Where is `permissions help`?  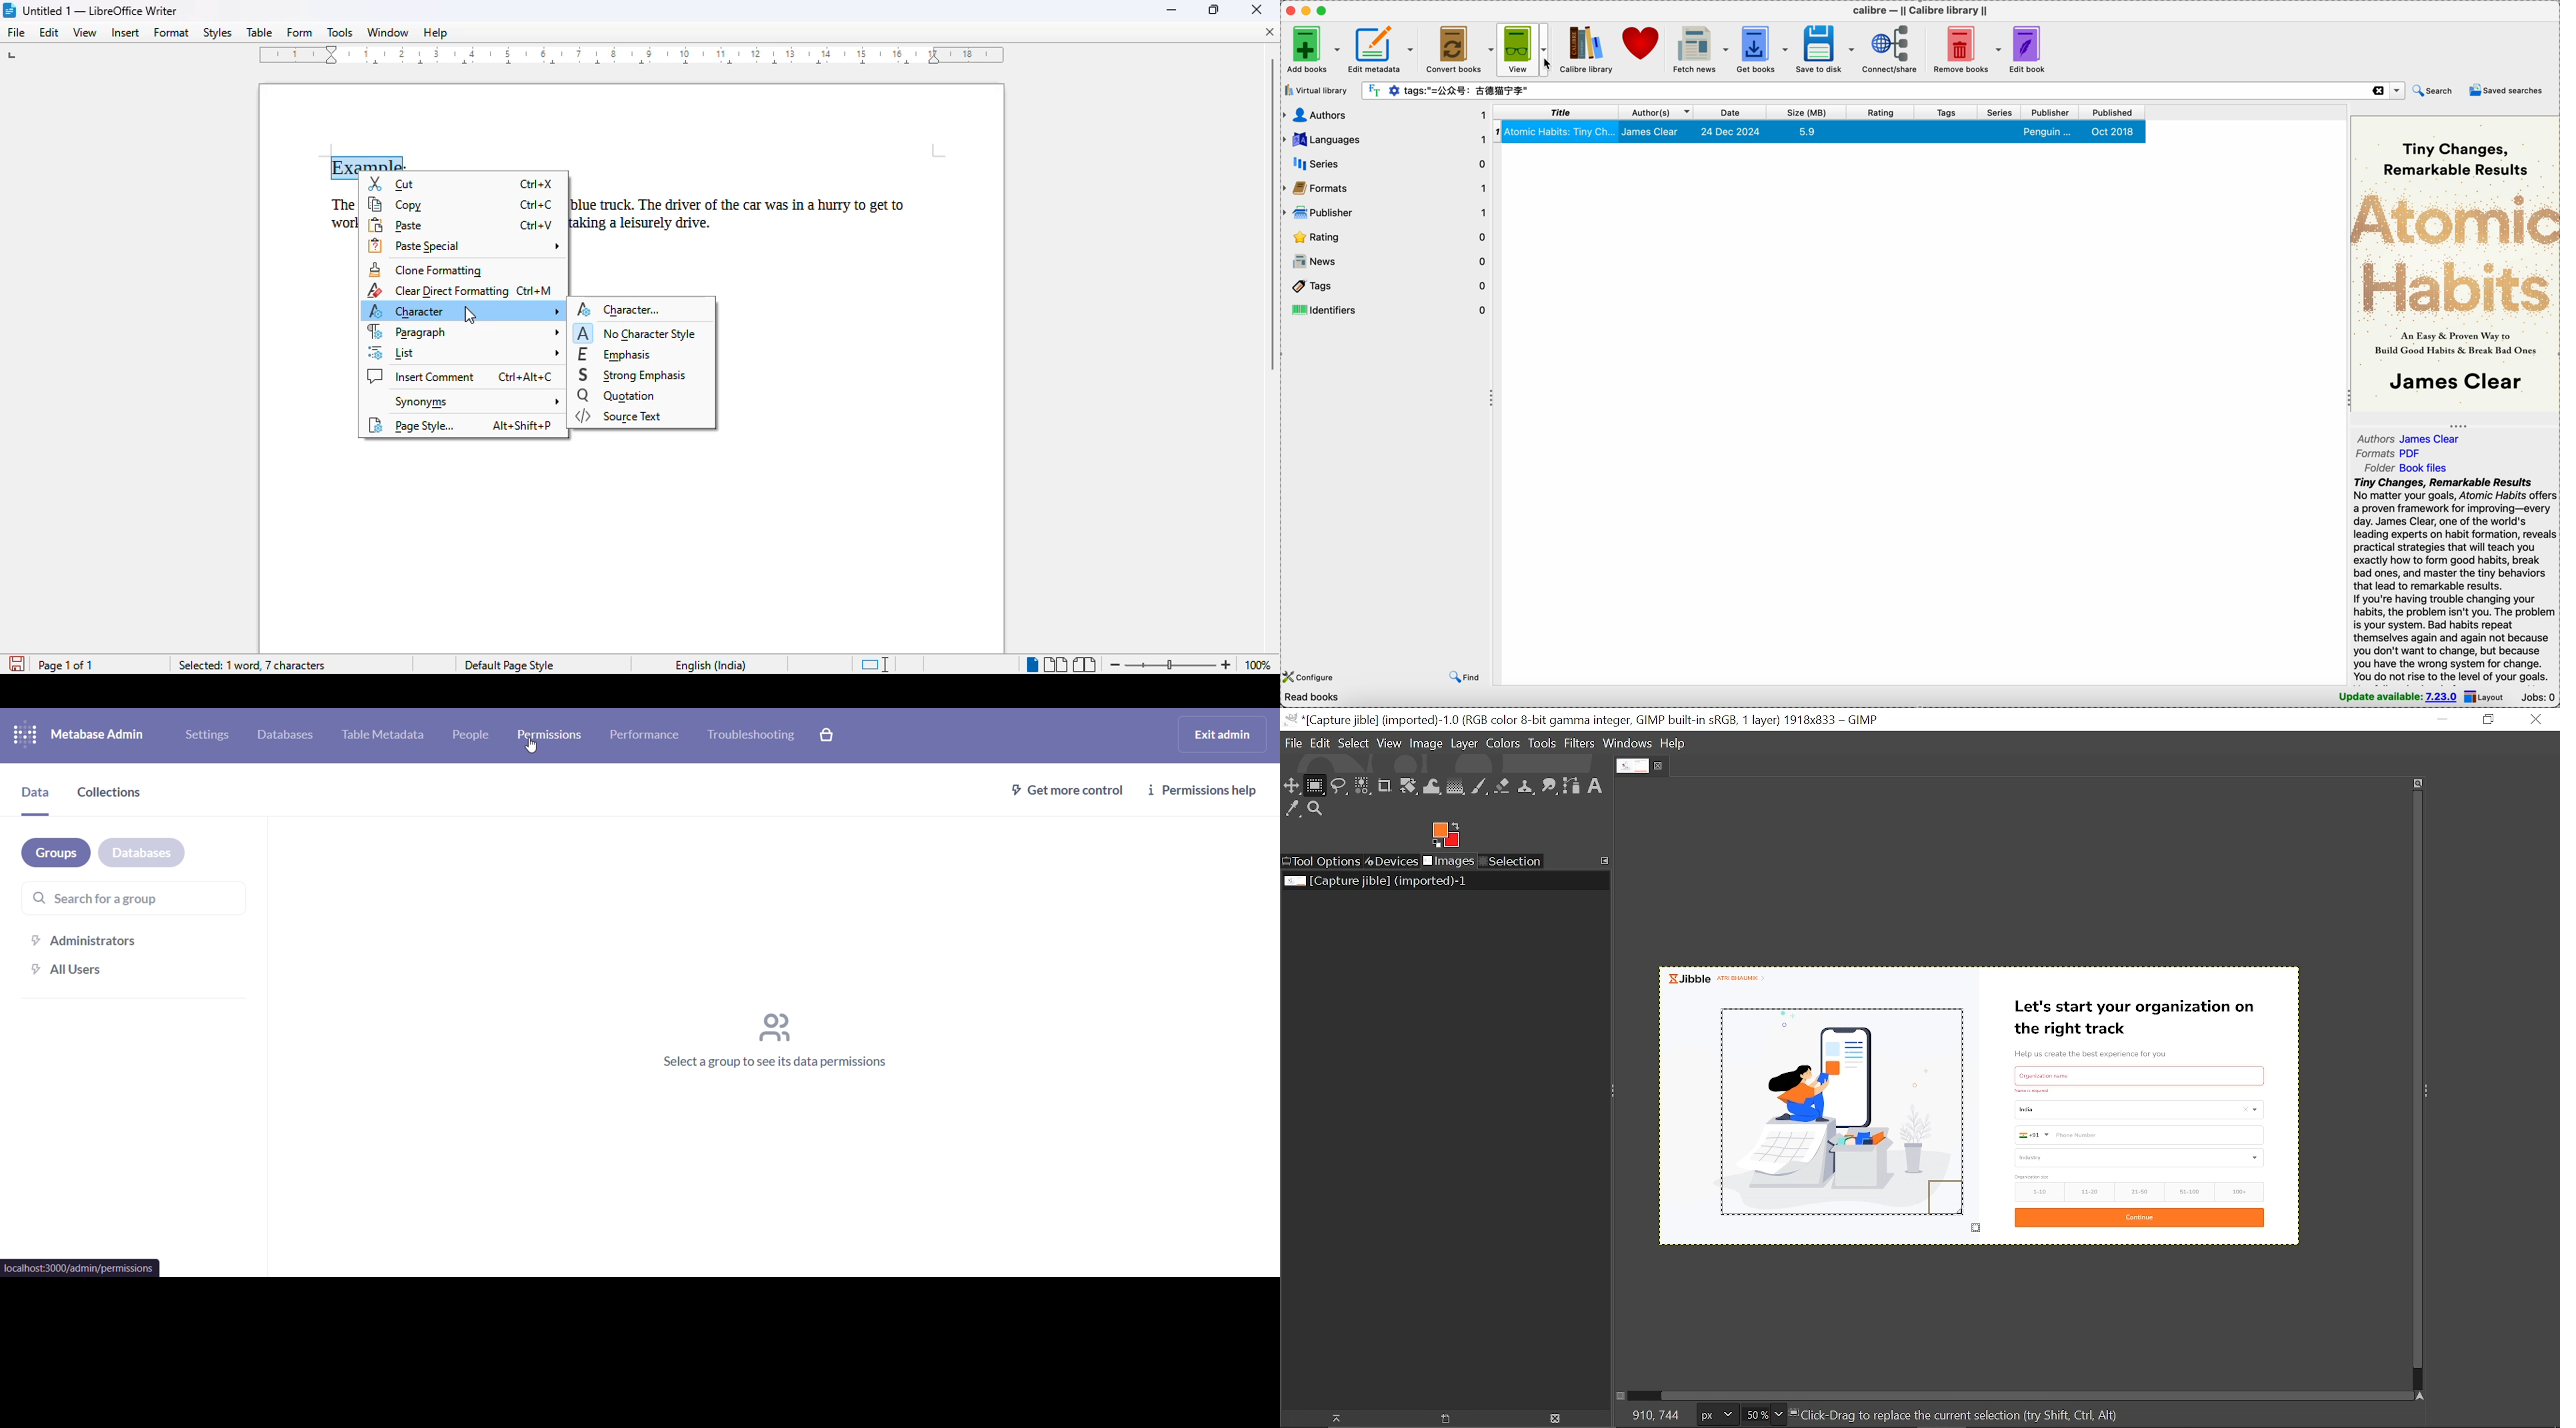 permissions help is located at coordinates (1206, 791).